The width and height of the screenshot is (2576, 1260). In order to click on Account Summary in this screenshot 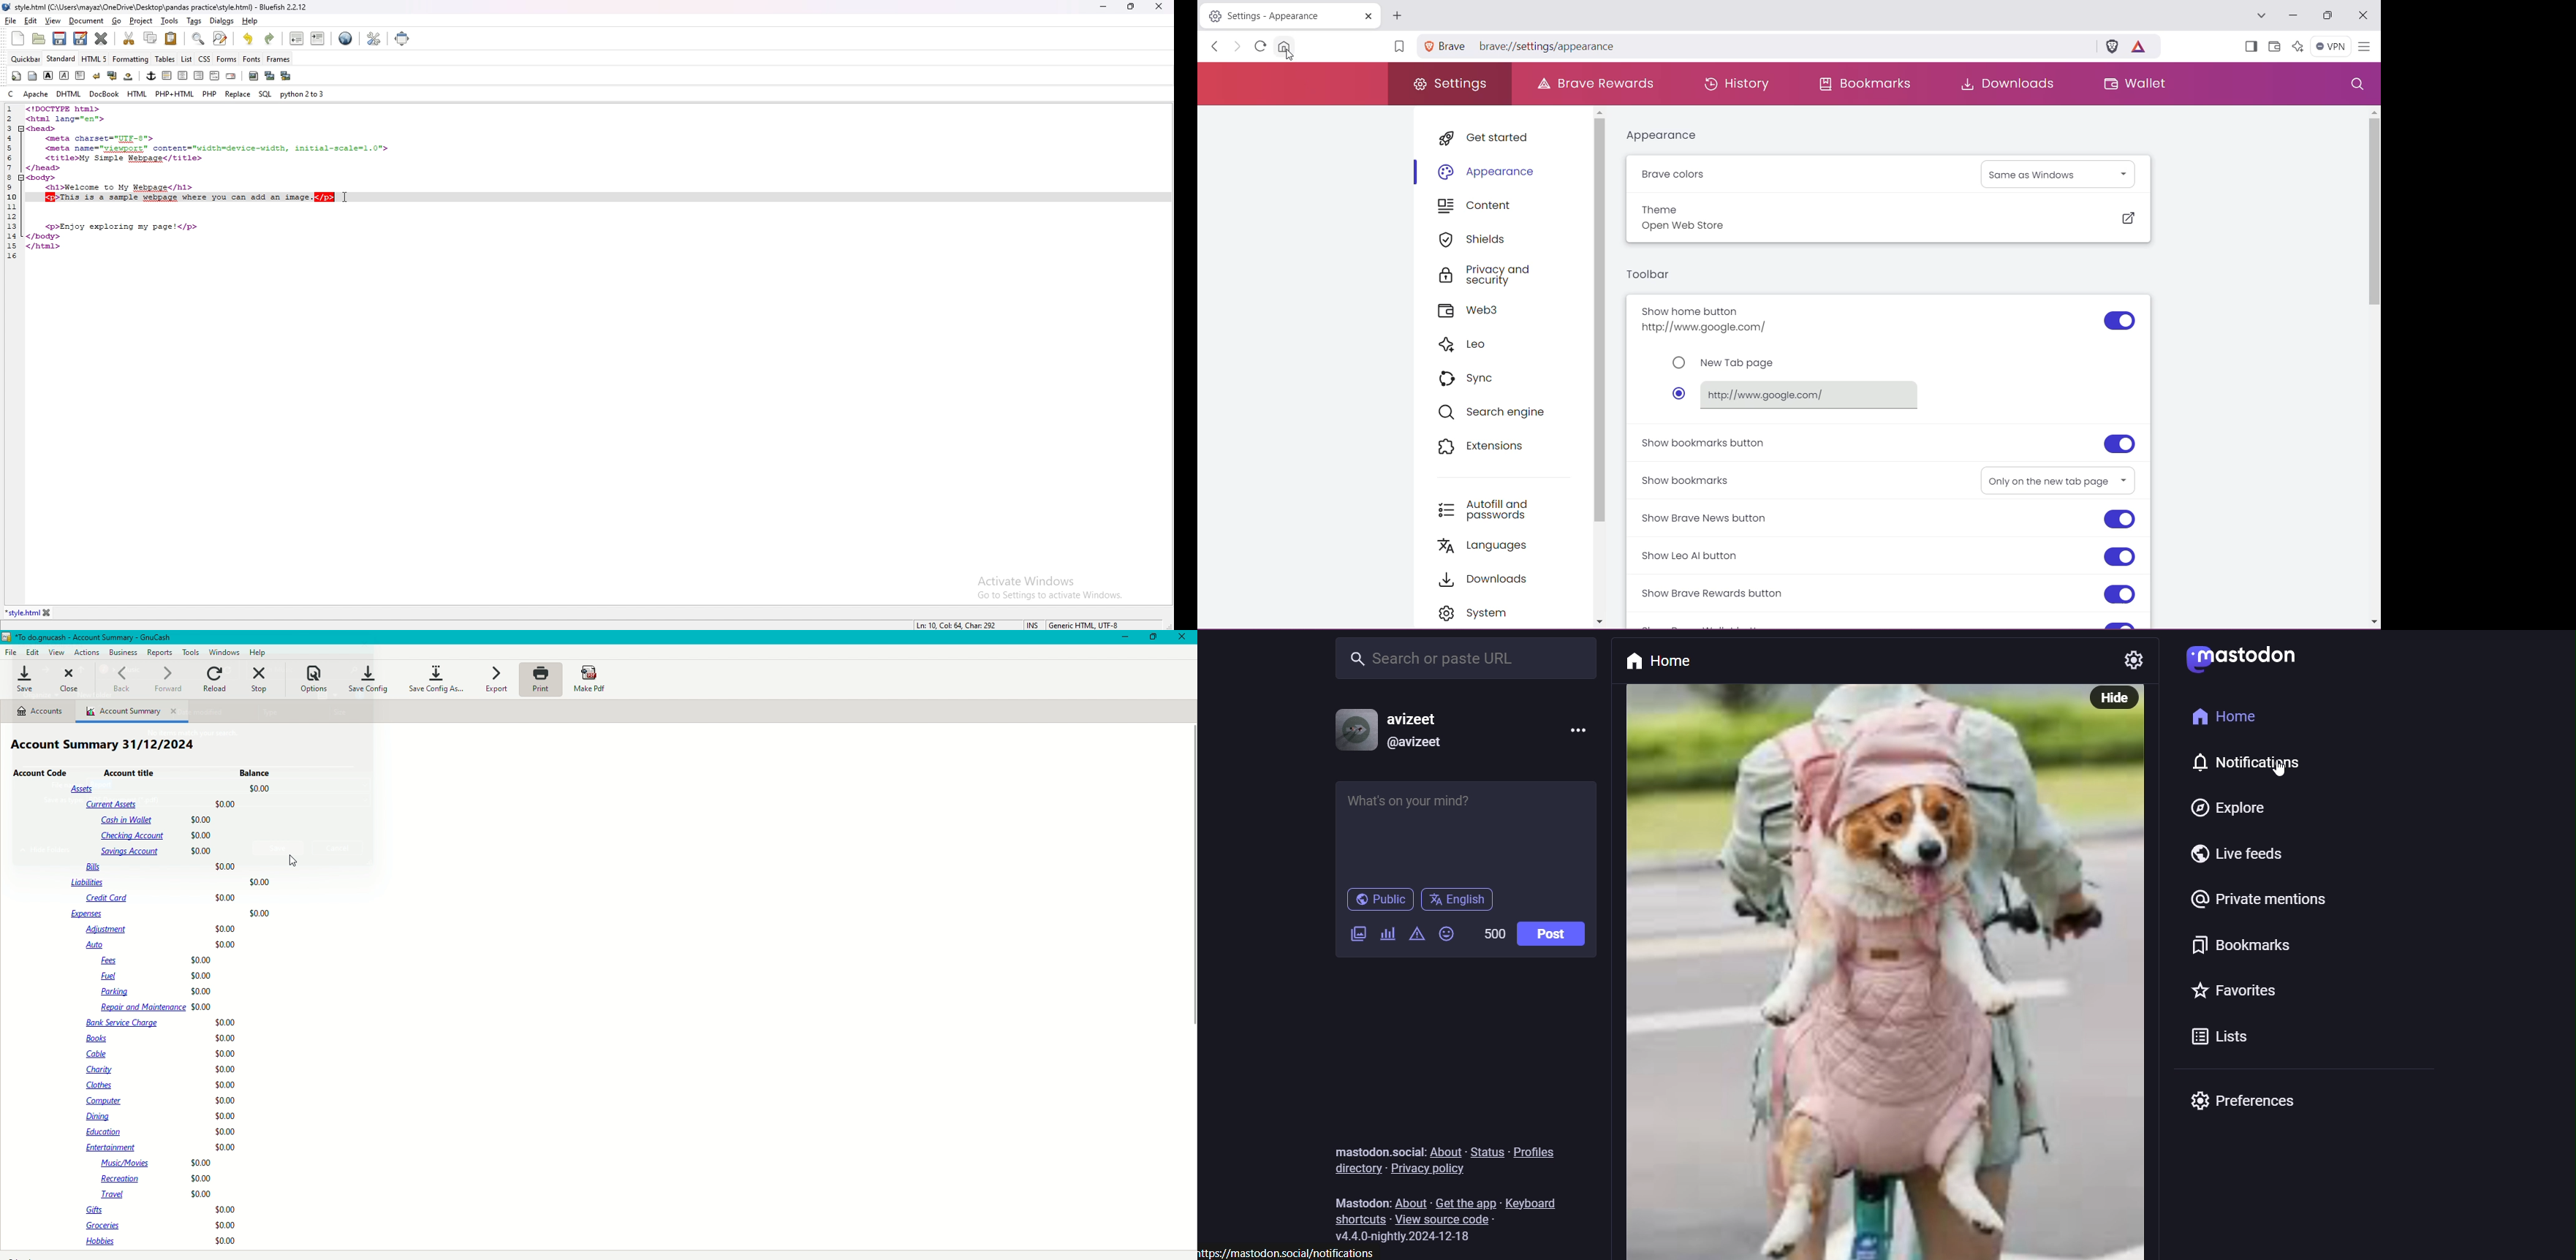, I will do `click(107, 746)`.